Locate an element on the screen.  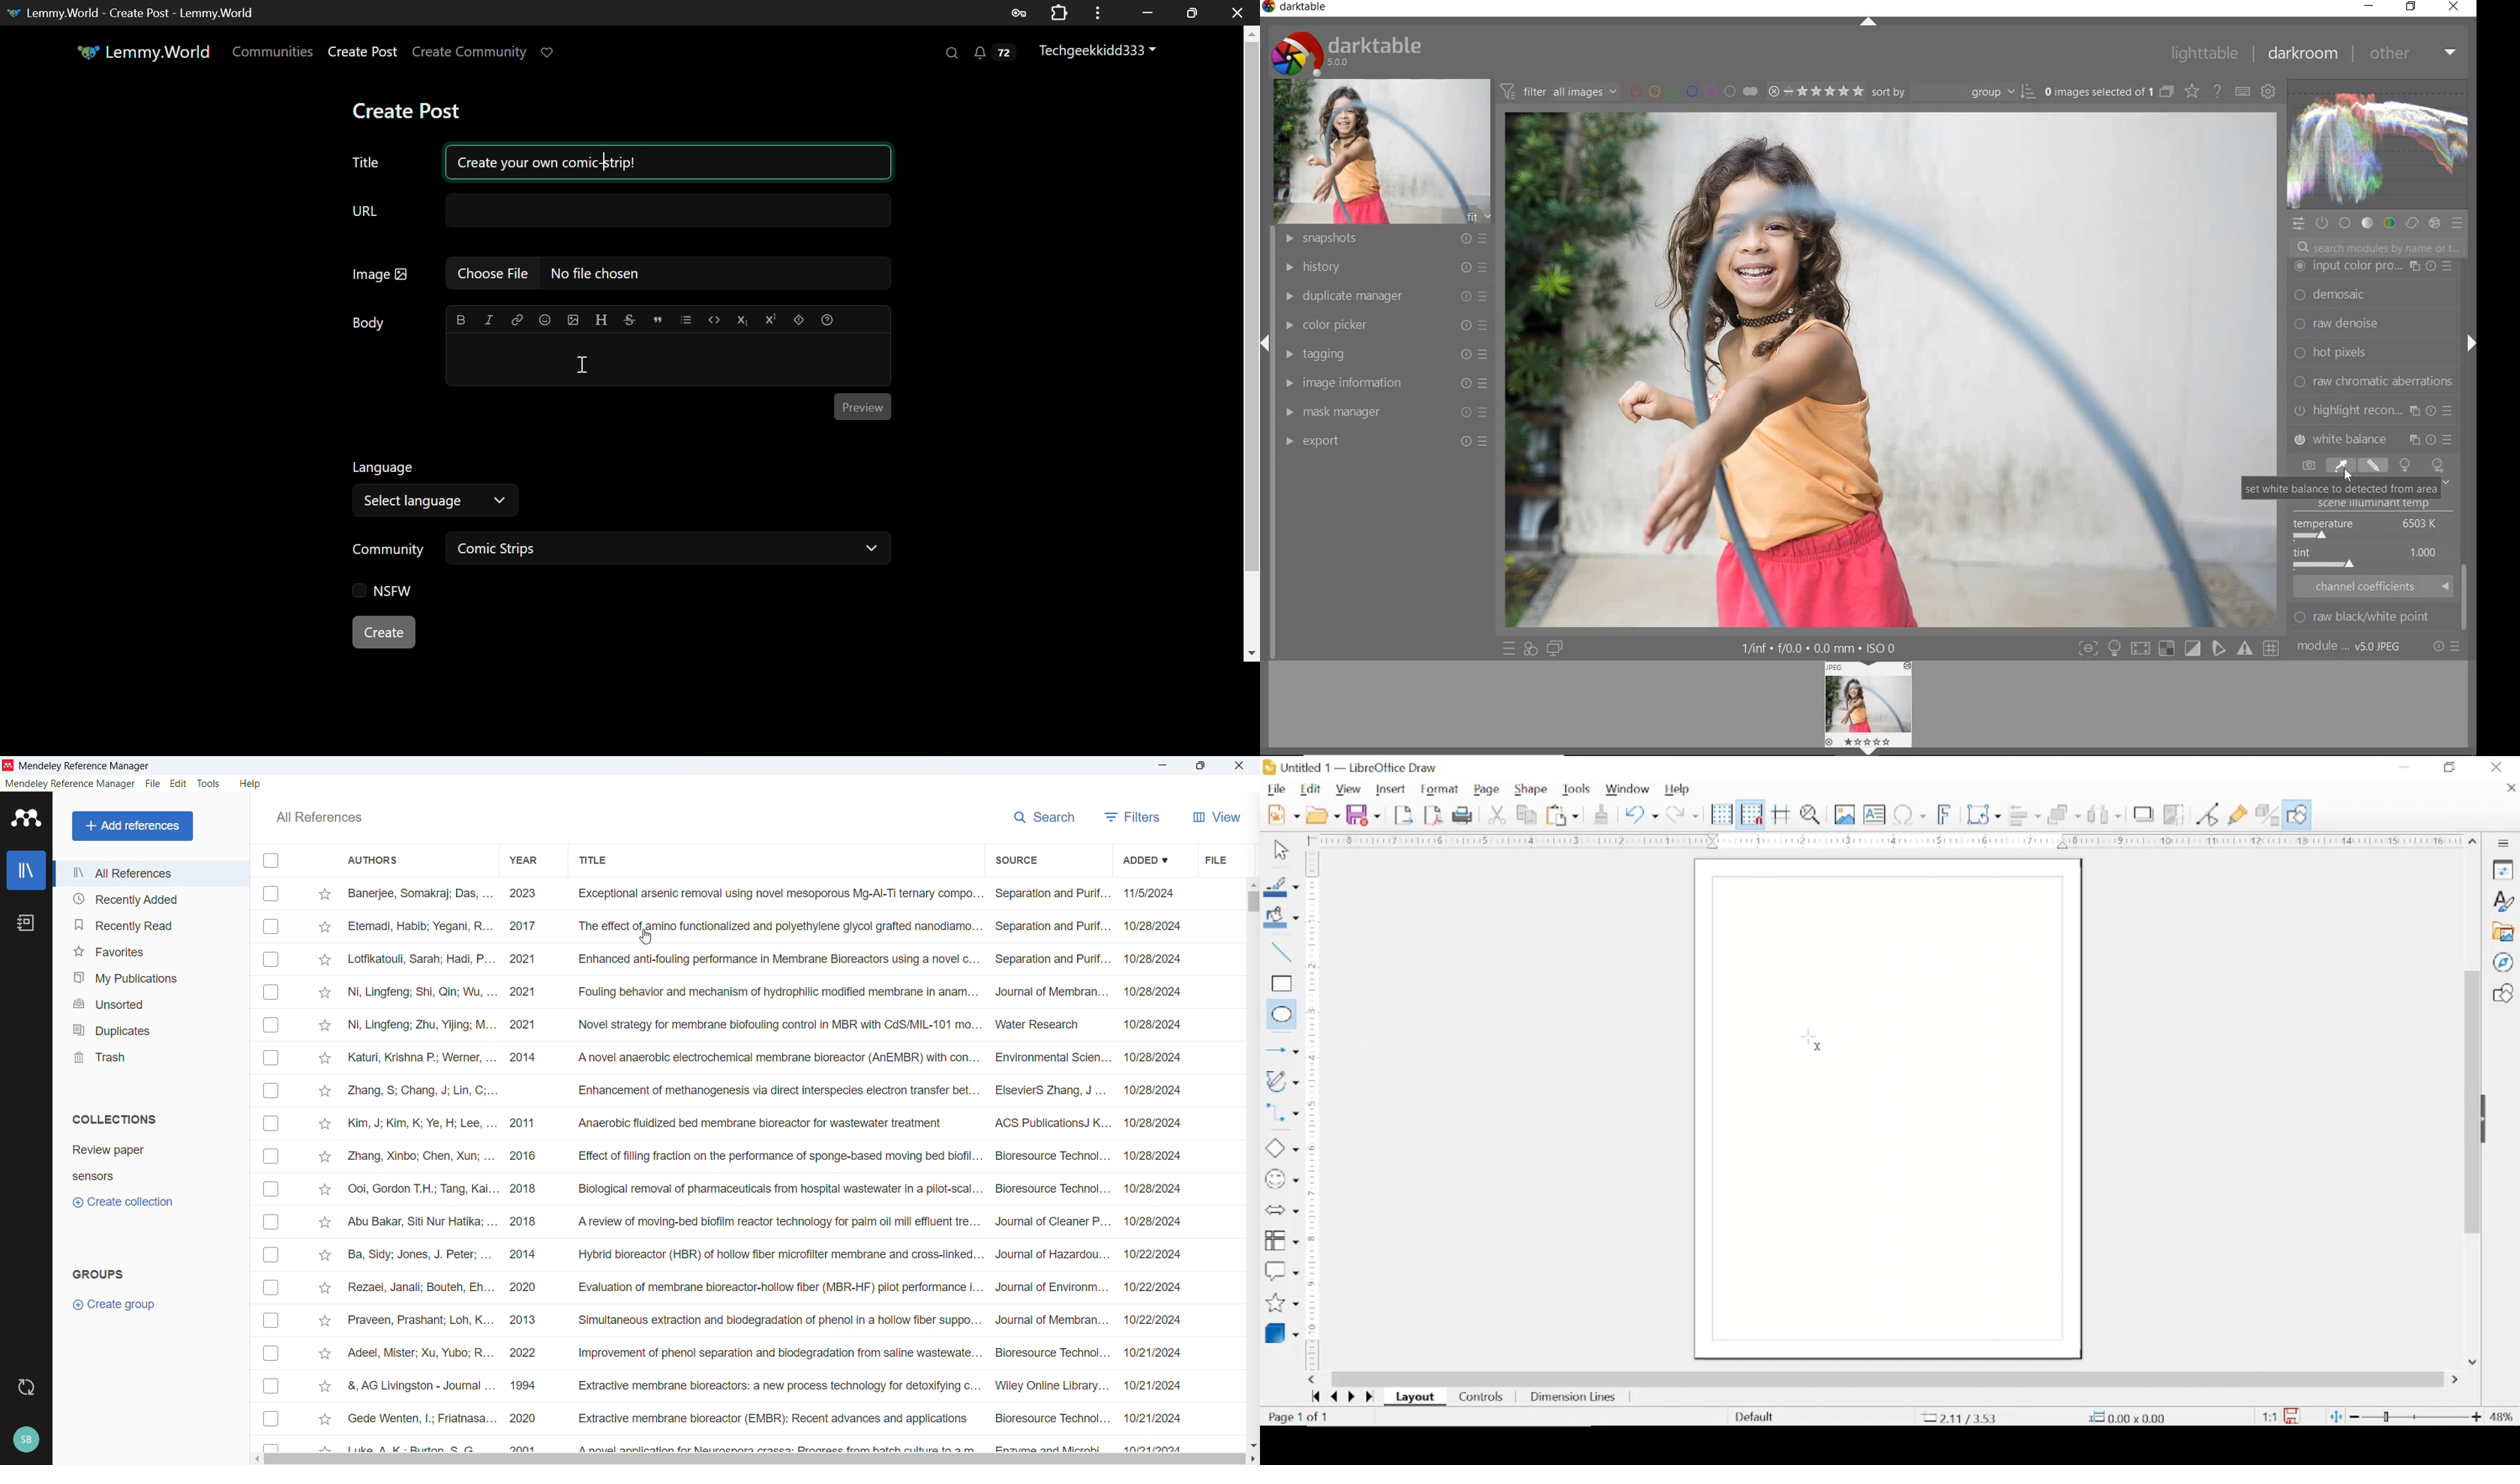
print is located at coordinates (1463, 816).